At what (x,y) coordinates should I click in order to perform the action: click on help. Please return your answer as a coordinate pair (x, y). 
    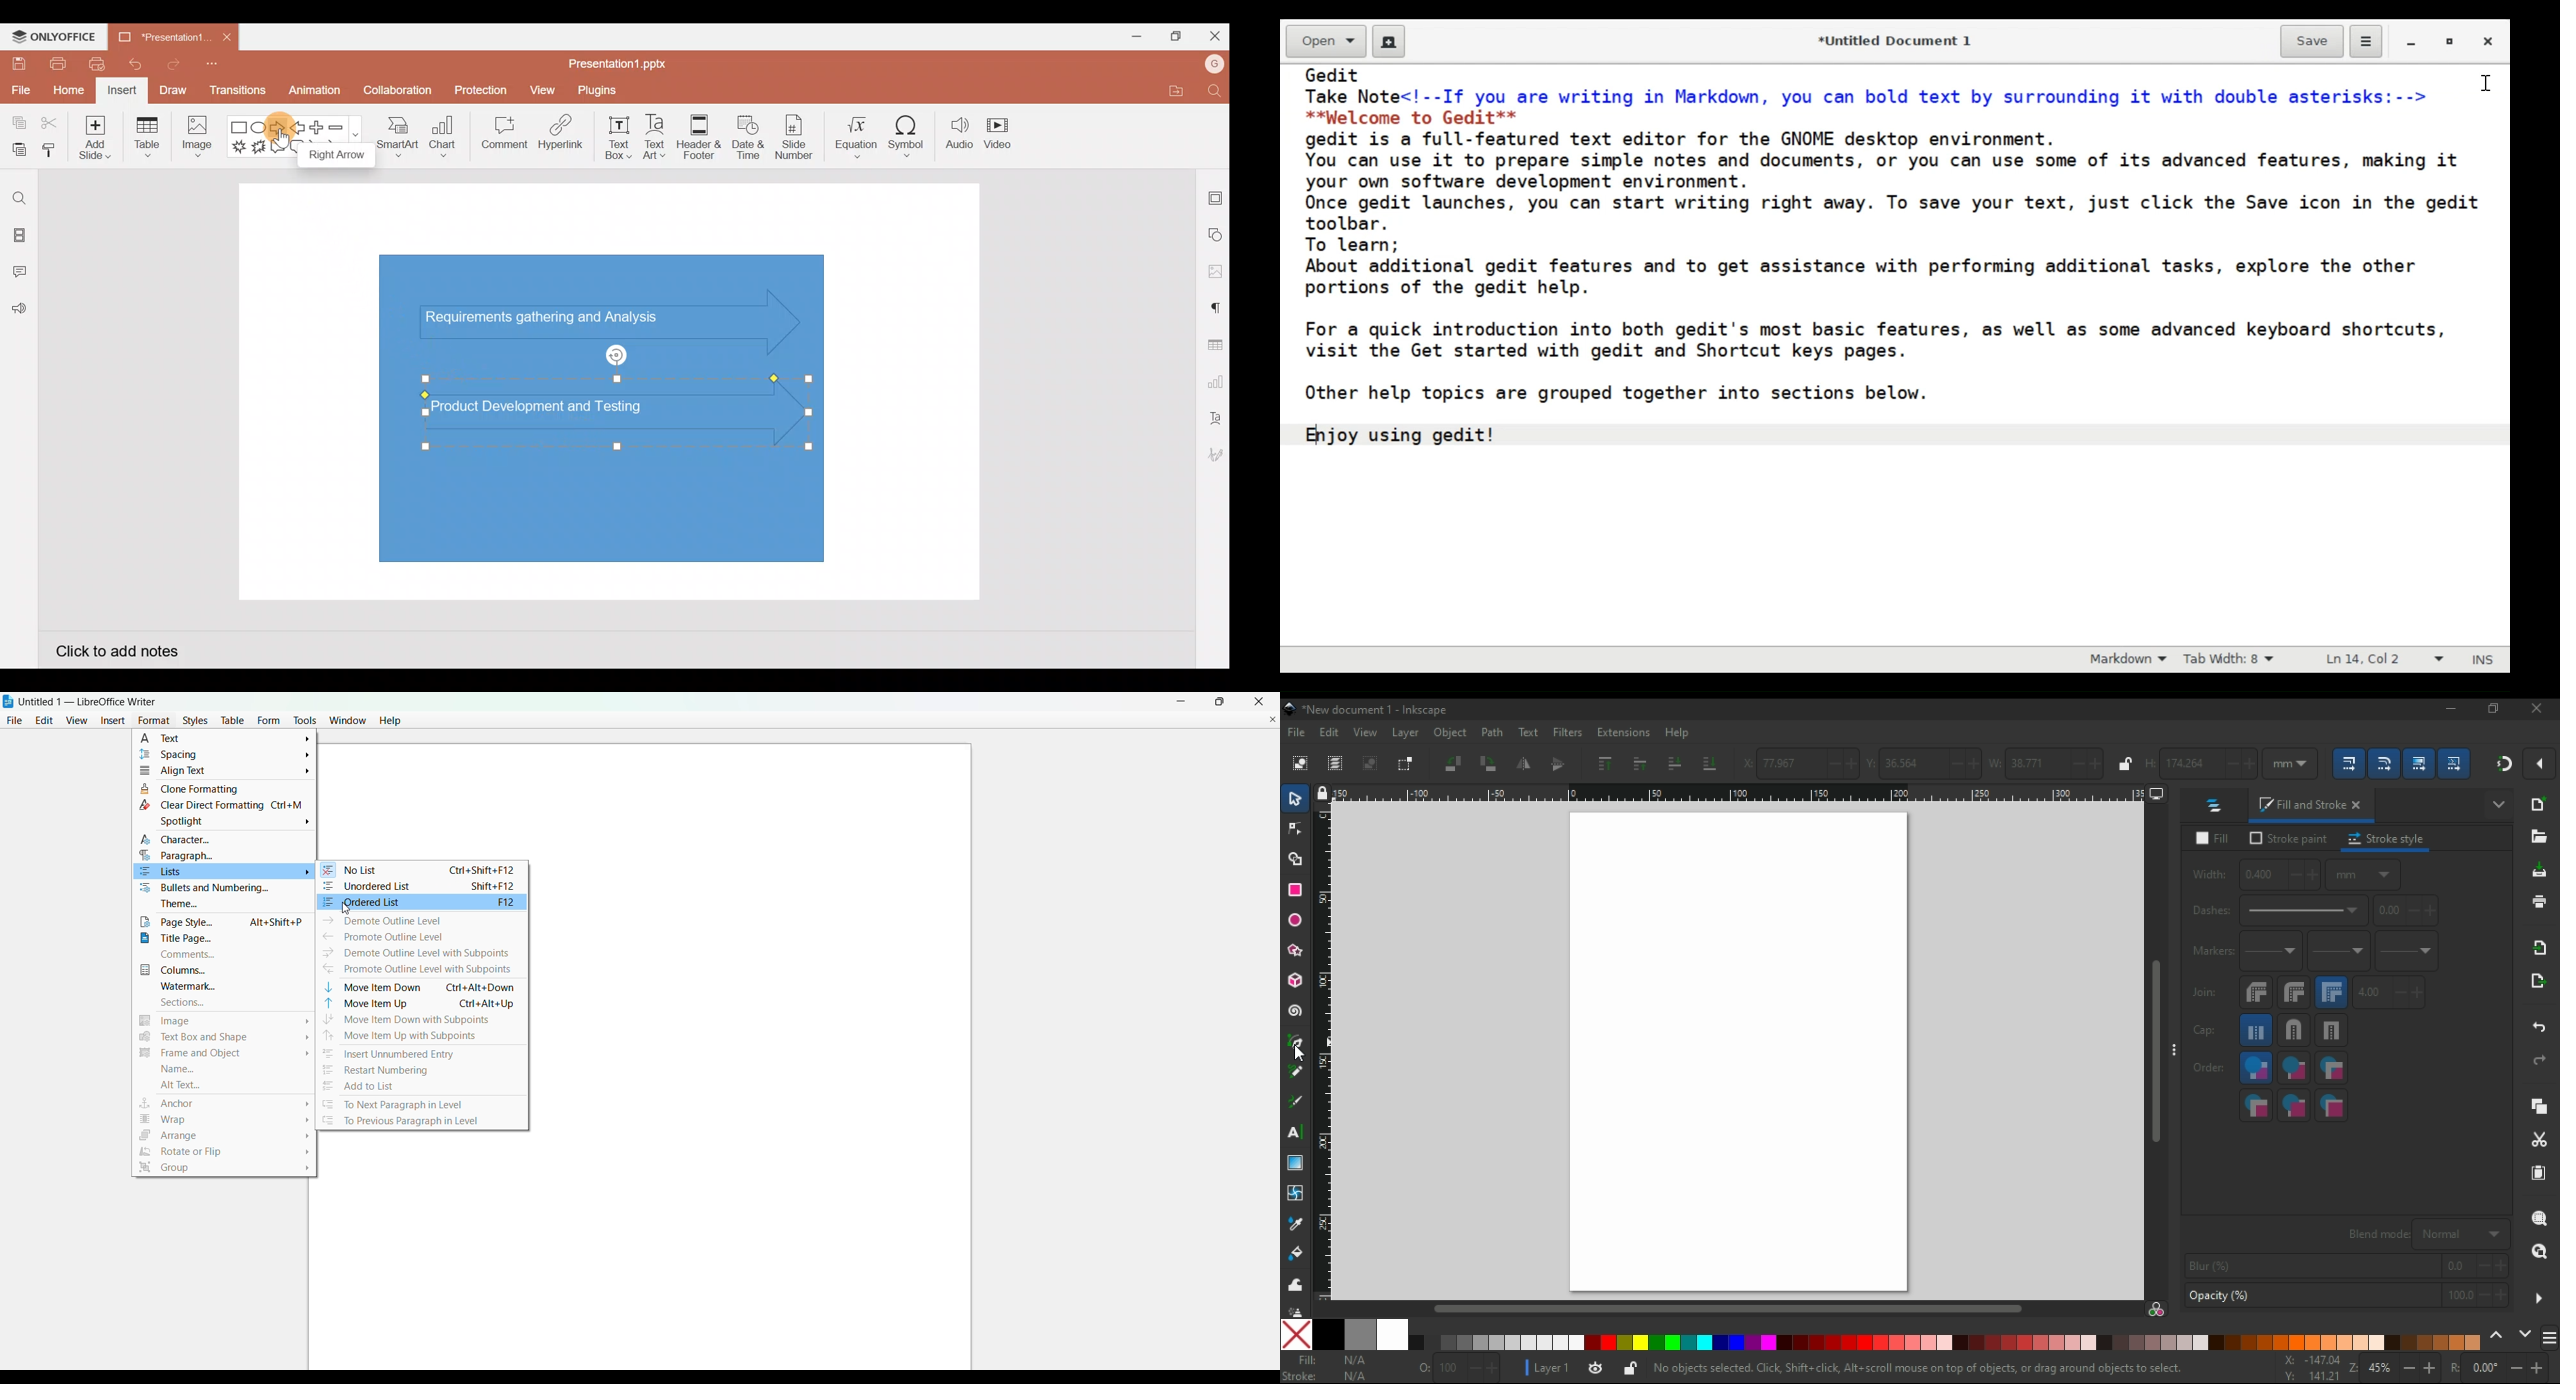
    Looking at the image, I should click on (1678, 733).